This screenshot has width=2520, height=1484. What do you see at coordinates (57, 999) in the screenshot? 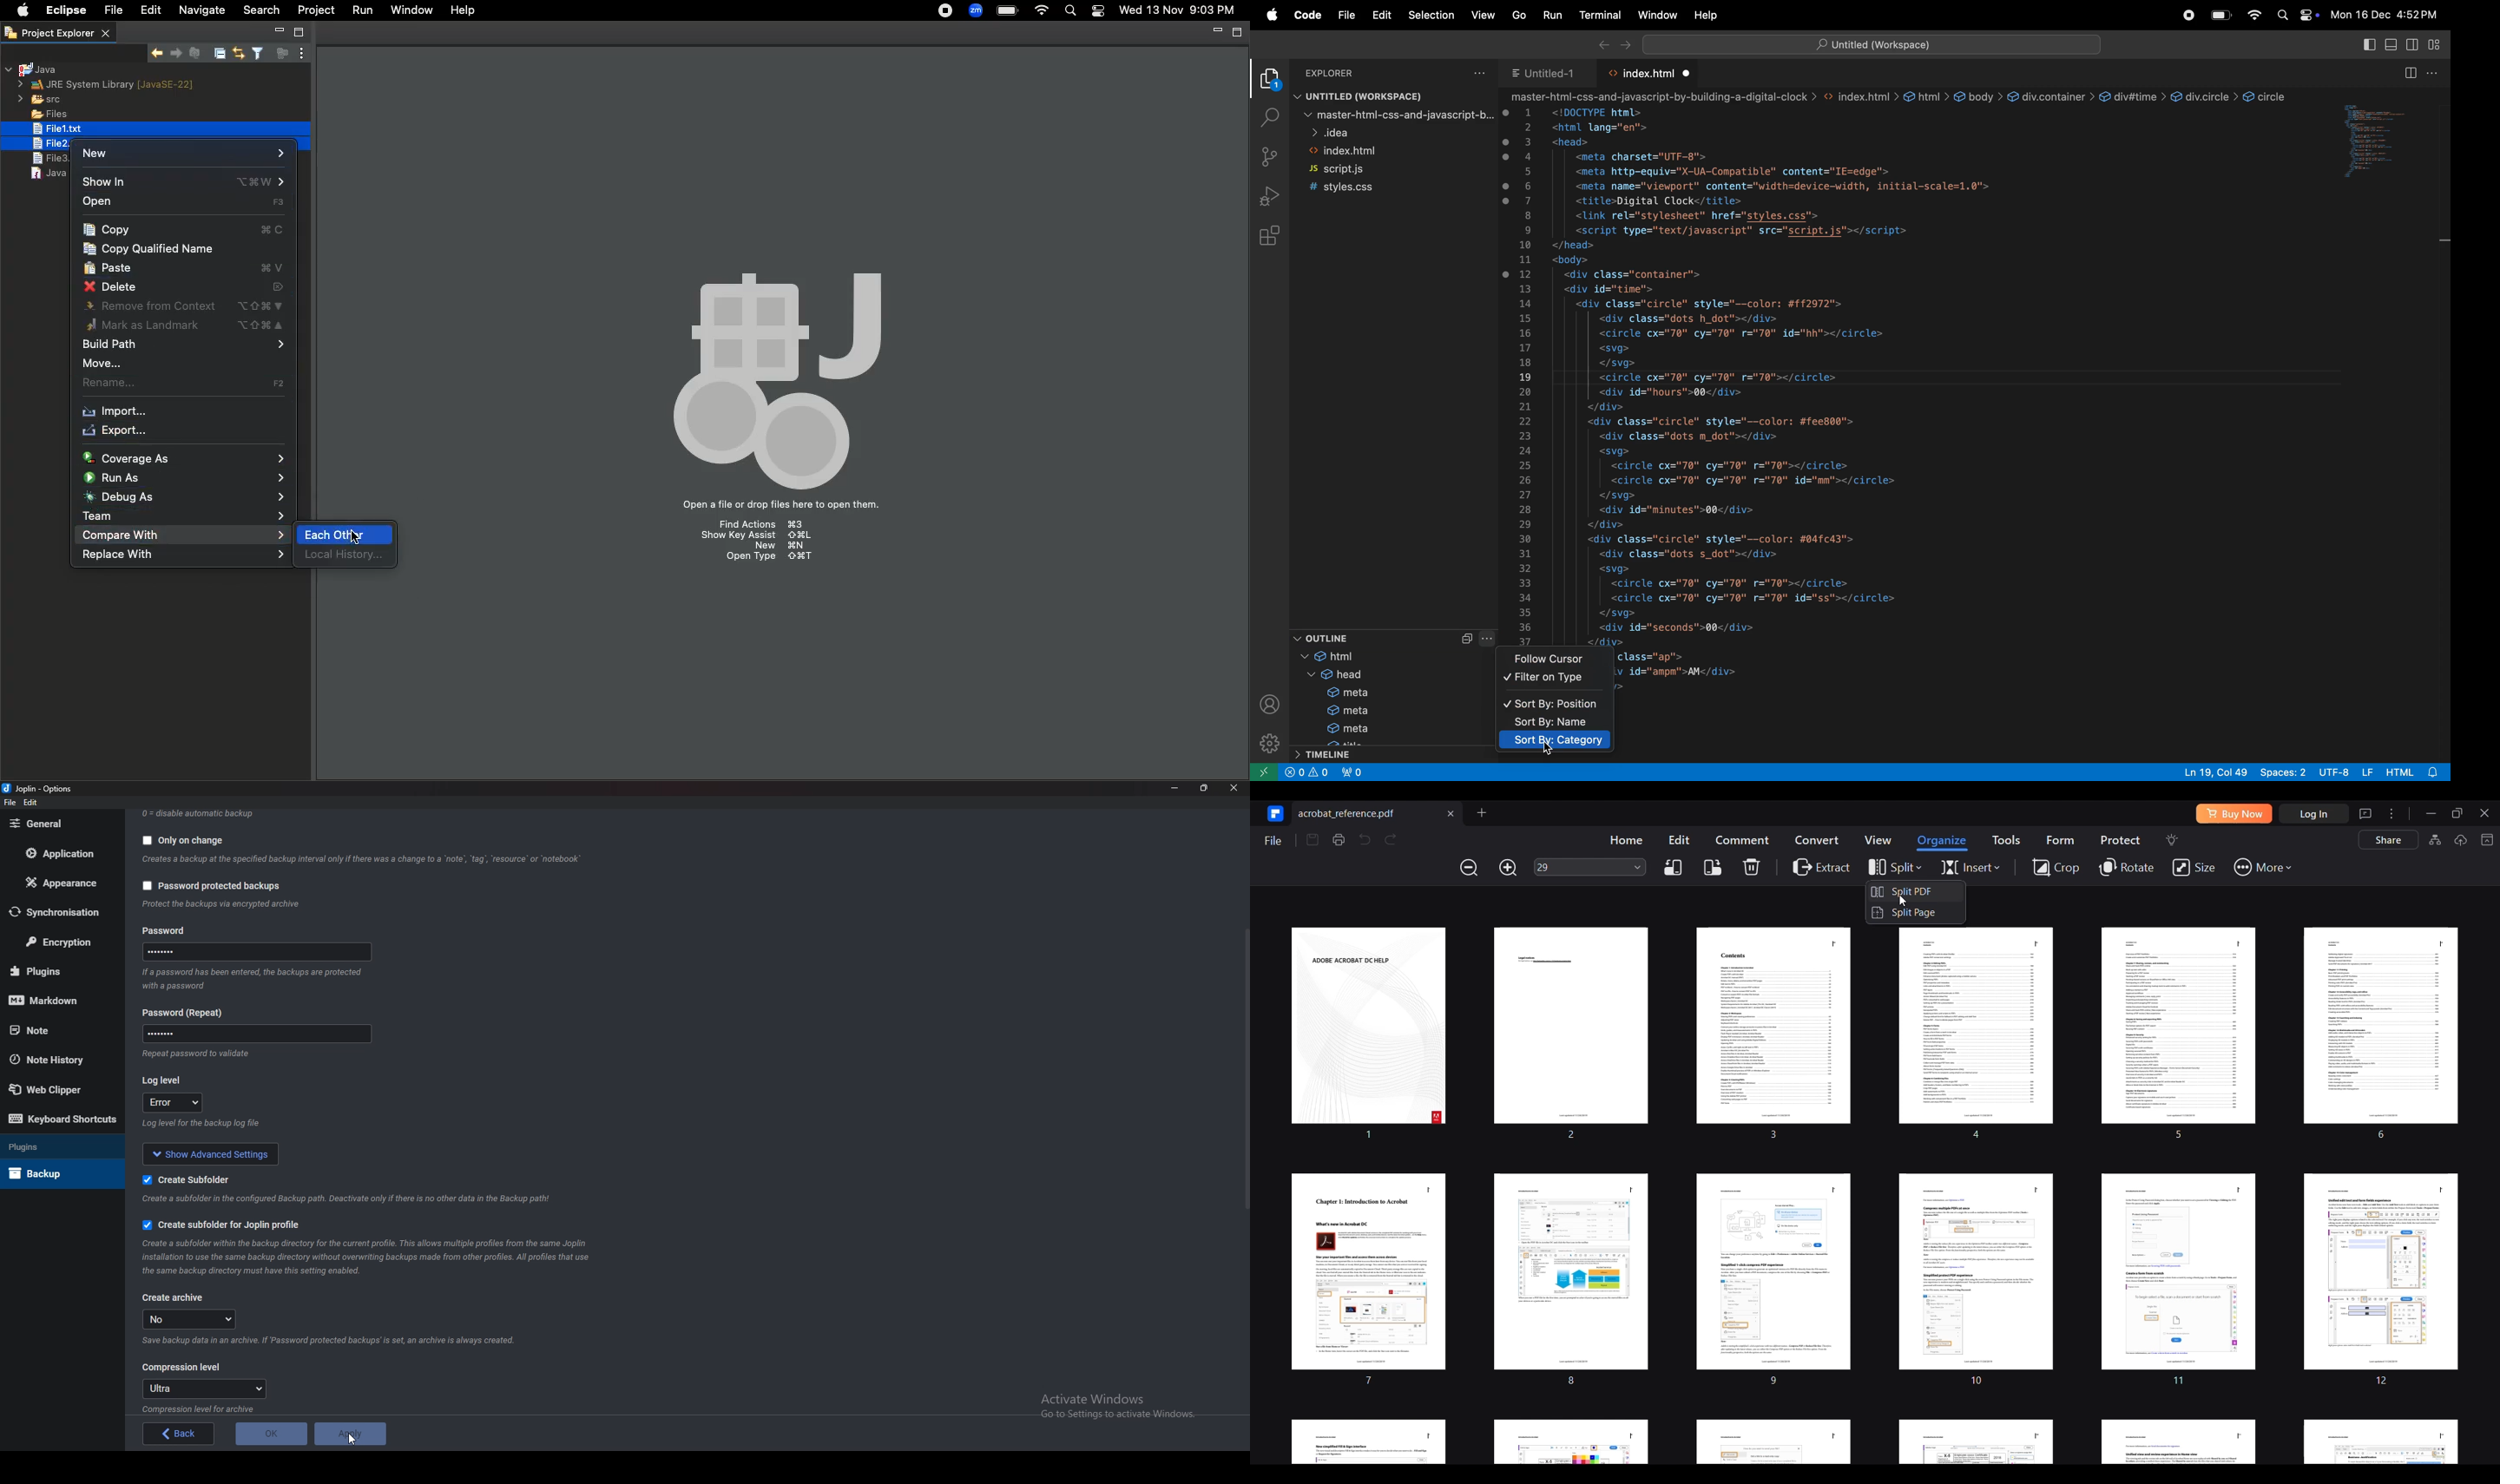
I see `markdown` at bounding box center [57, 999].